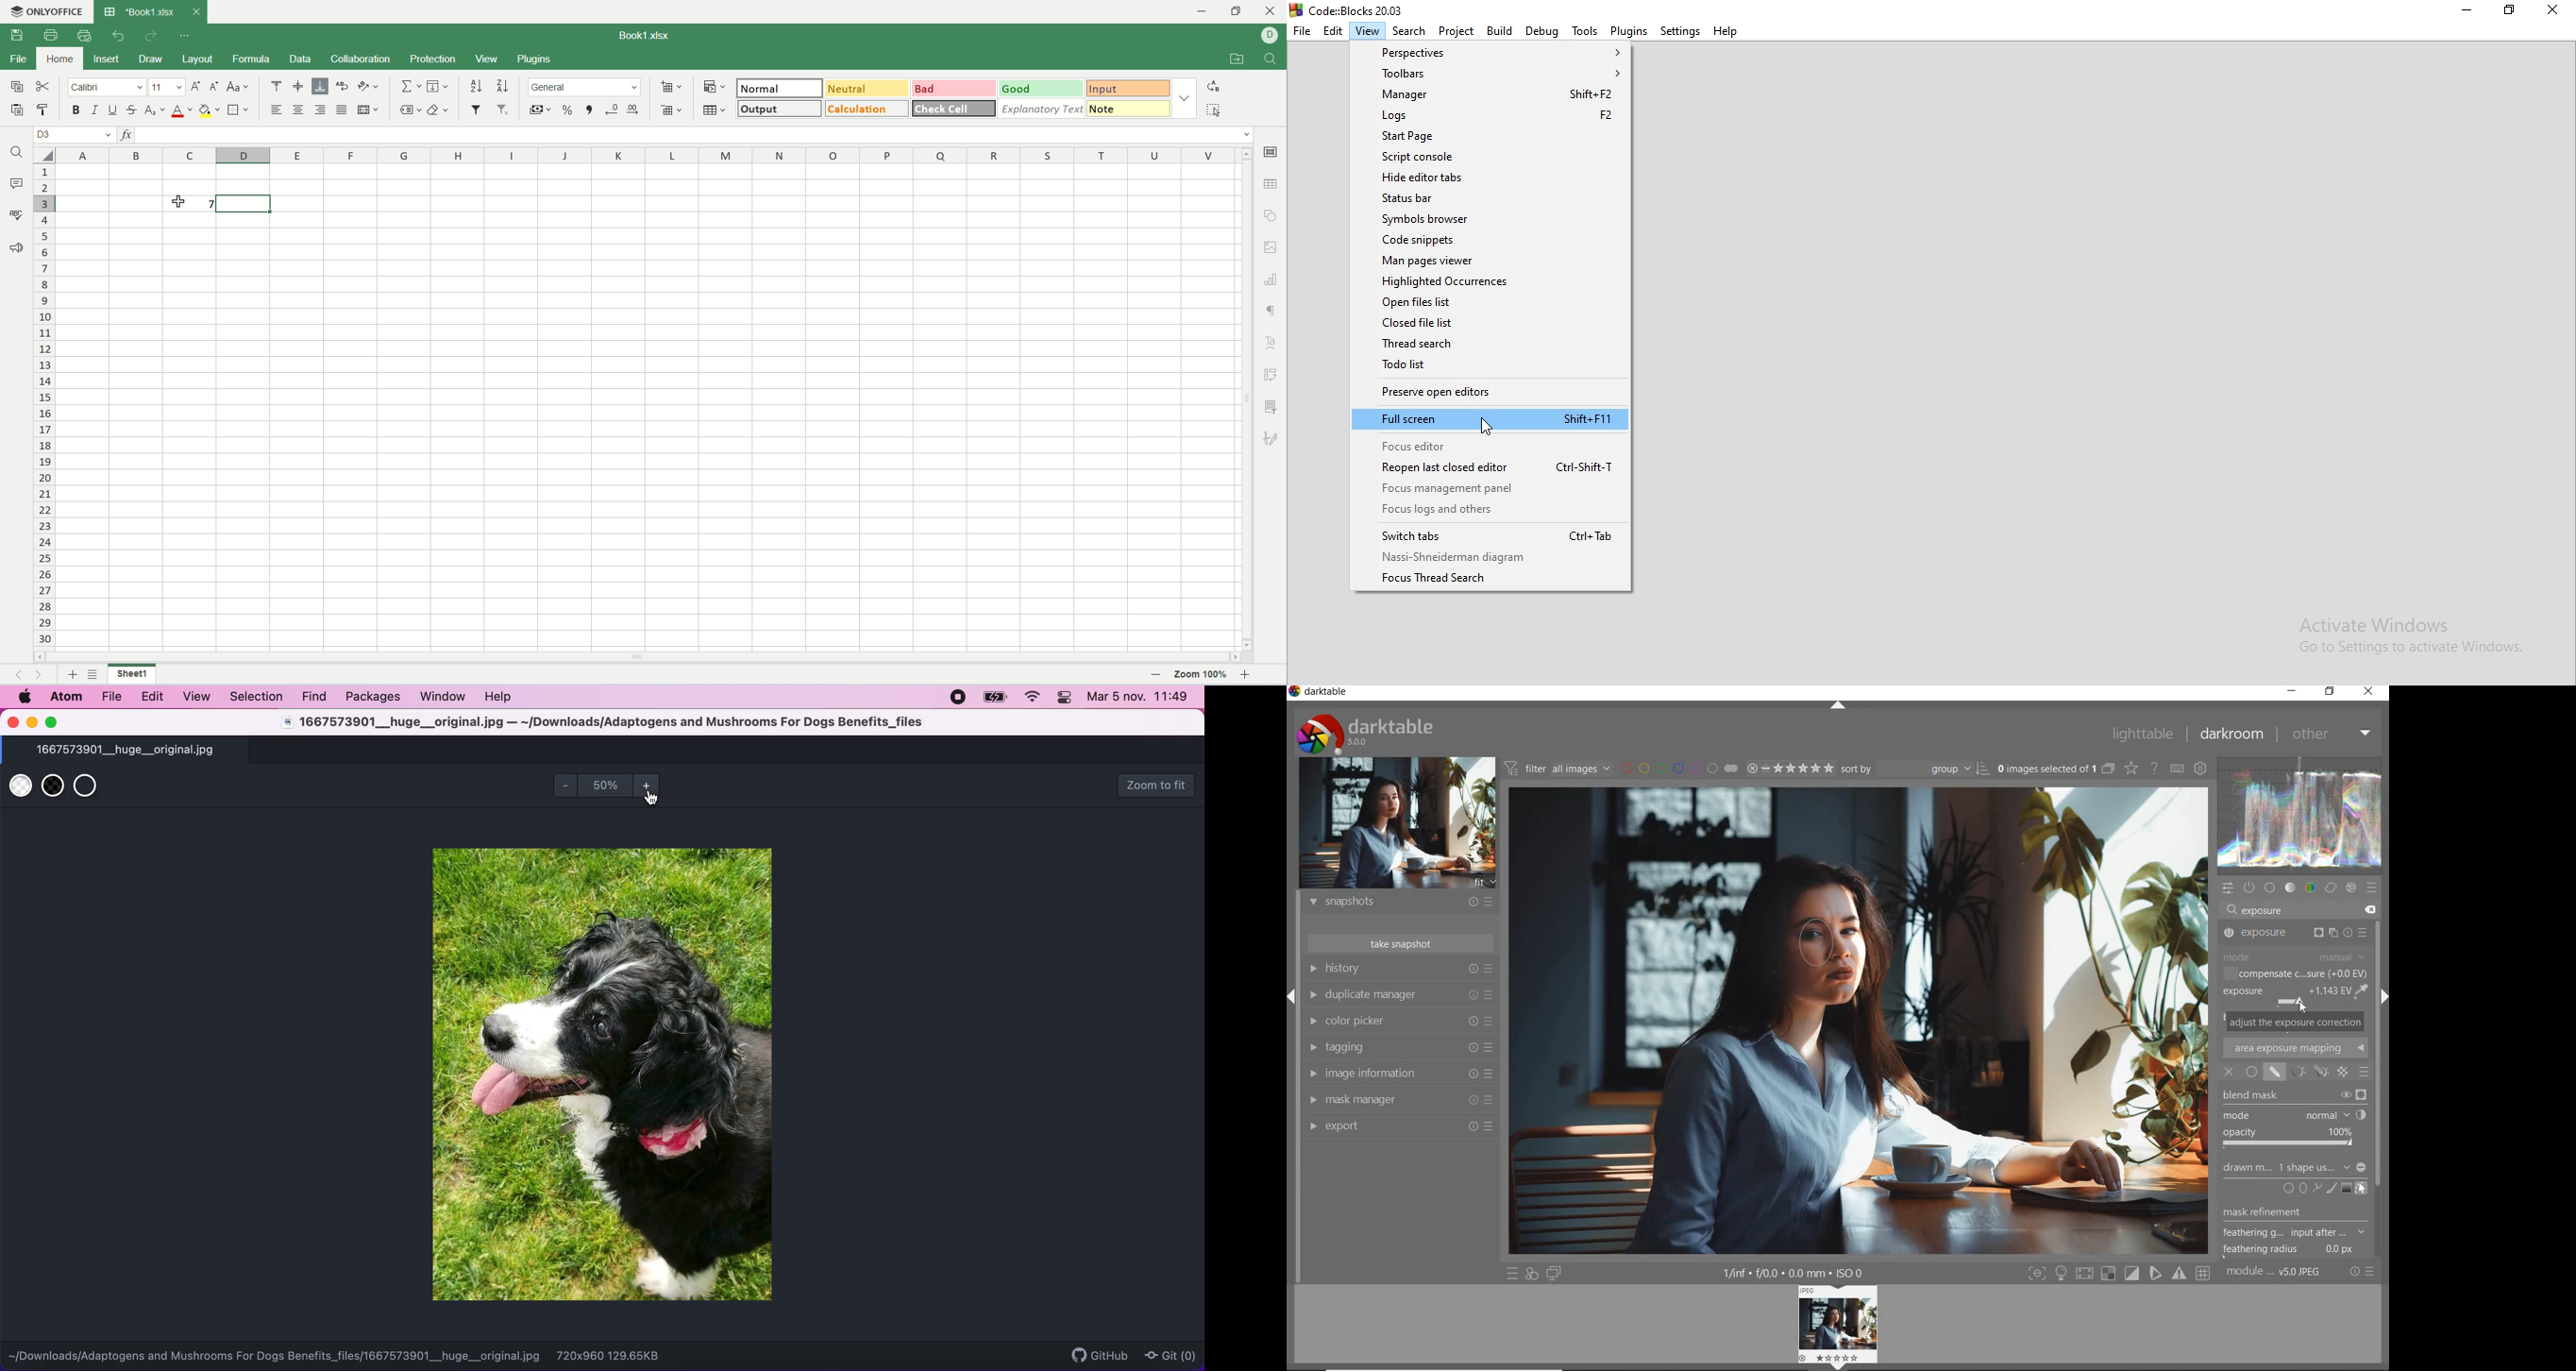 Image resolution: width=2576 pixels, height=1372 pixels. Describe the element at coordinates (93, 788) in the screenshot. I see `use transparent background` at that location.